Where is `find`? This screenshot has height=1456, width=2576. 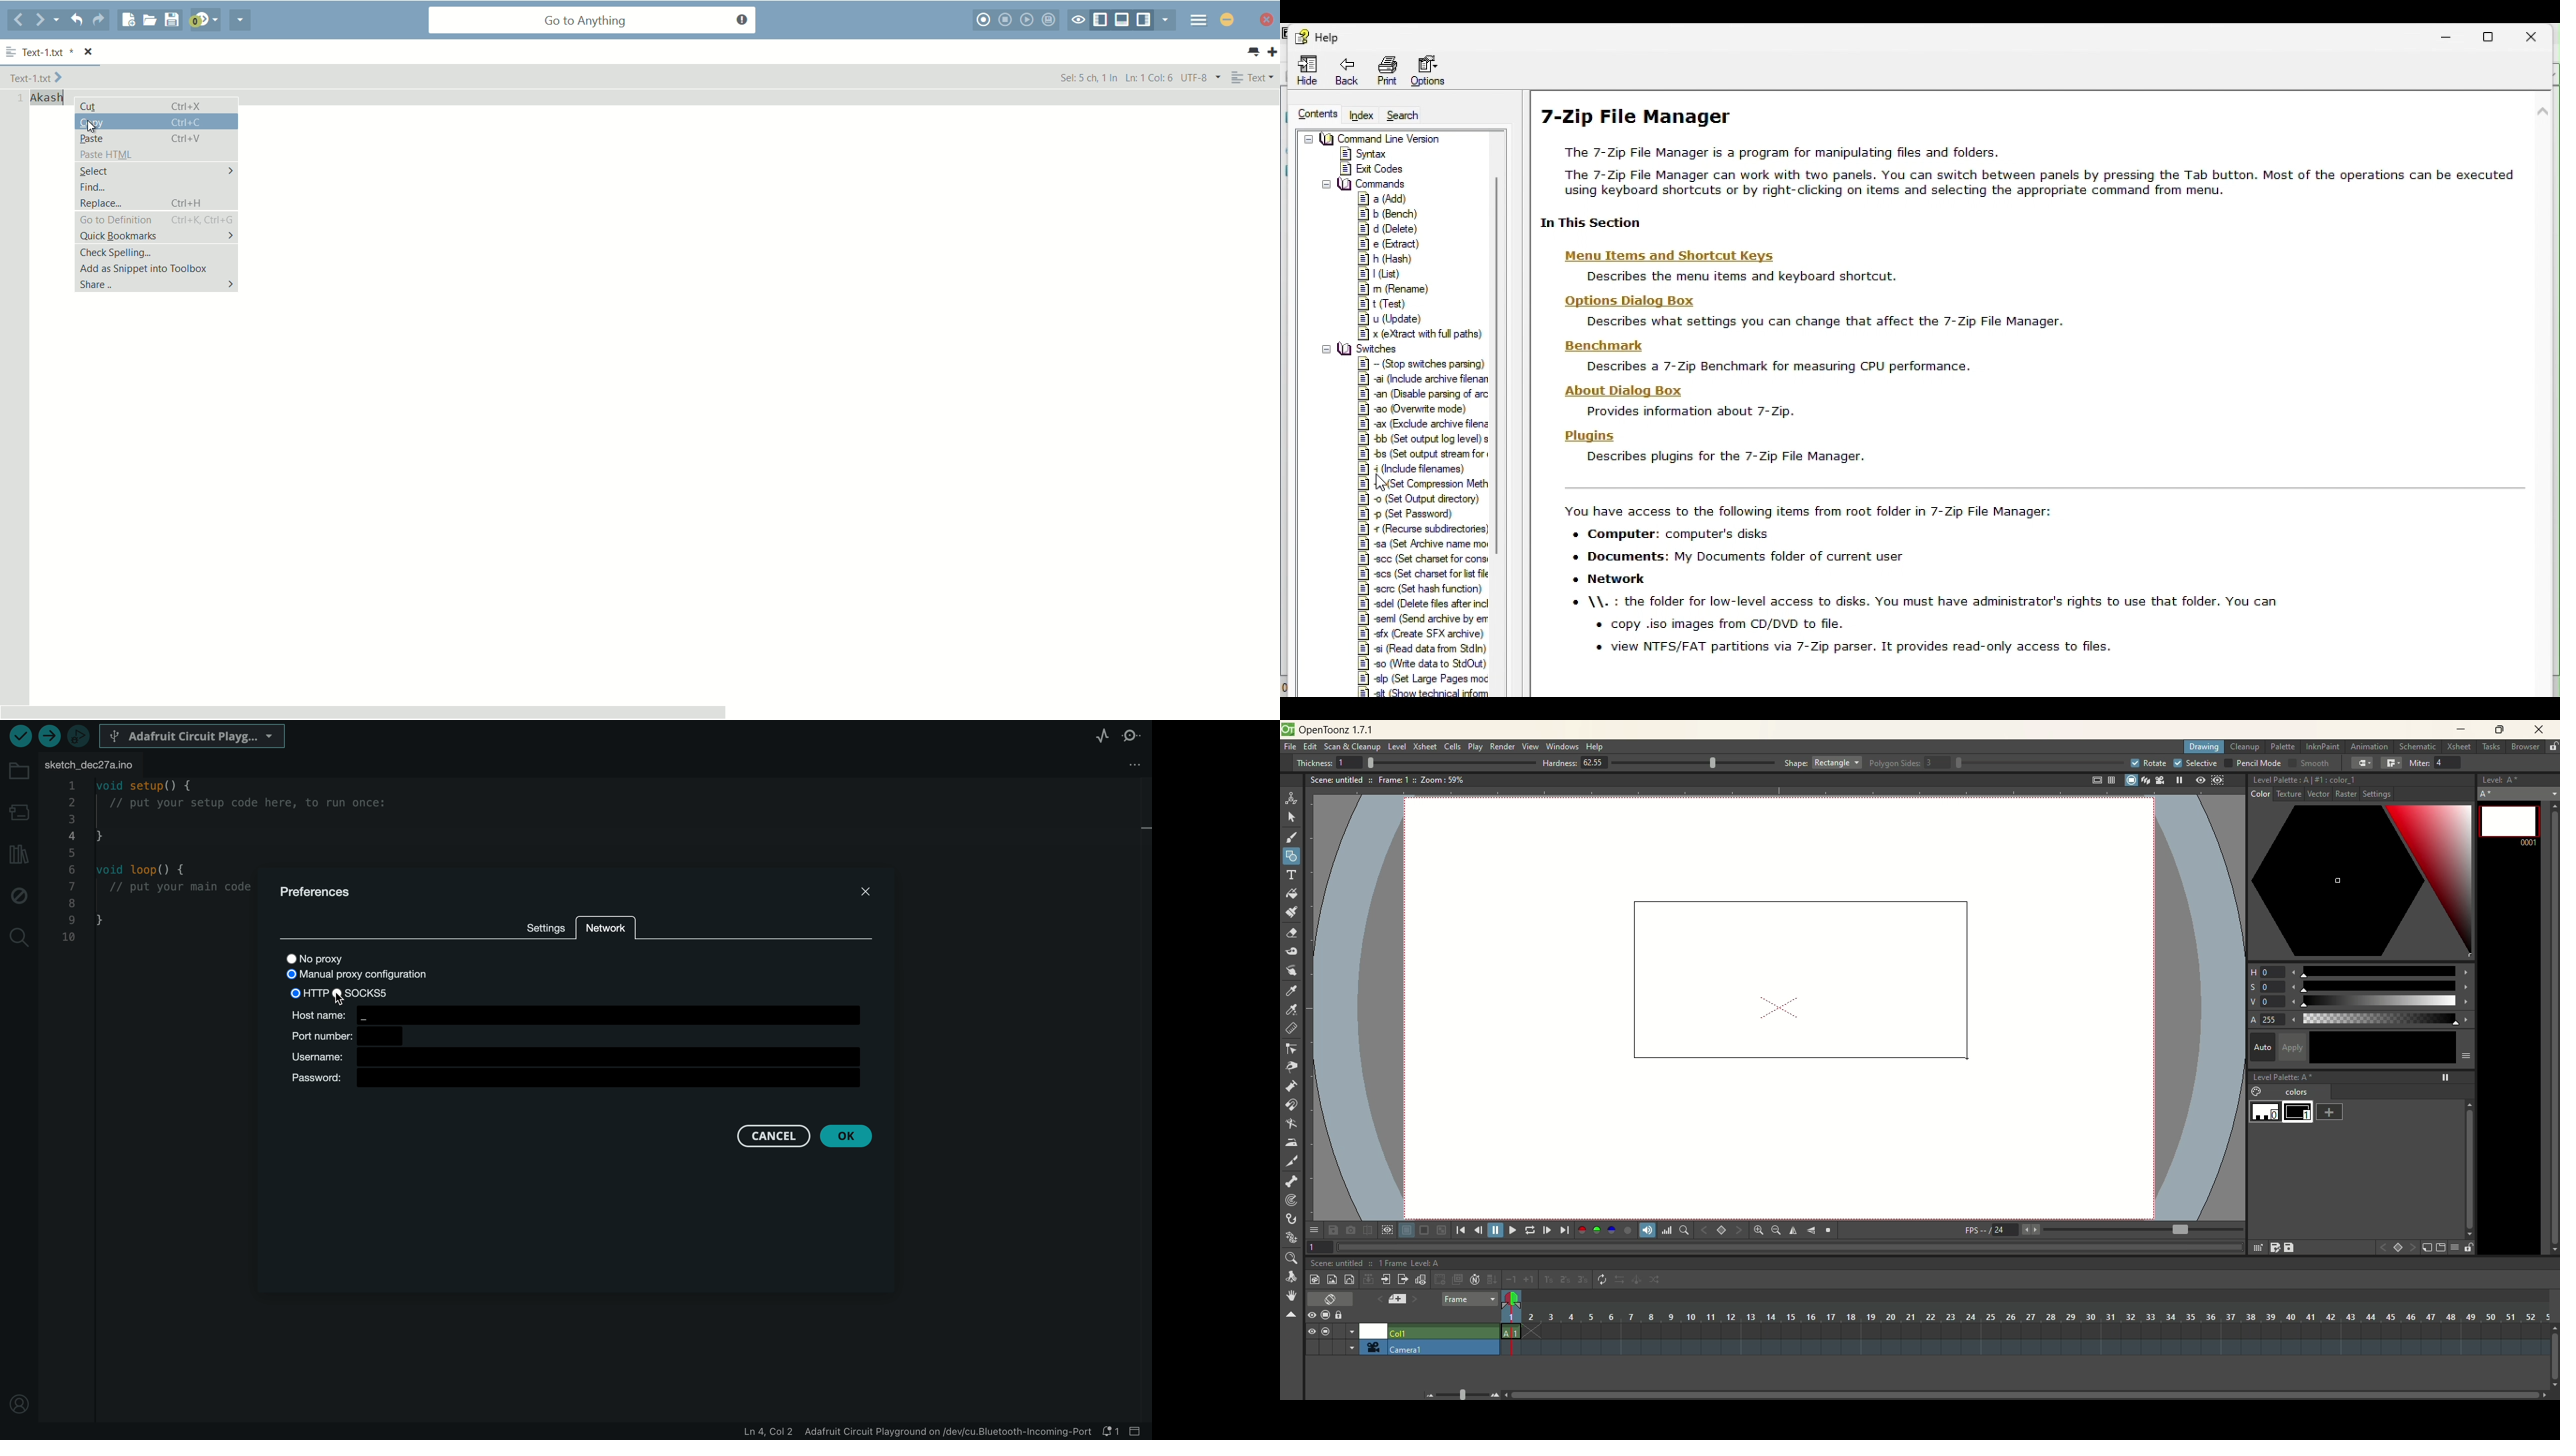 find is located at coordinates (156, 186).